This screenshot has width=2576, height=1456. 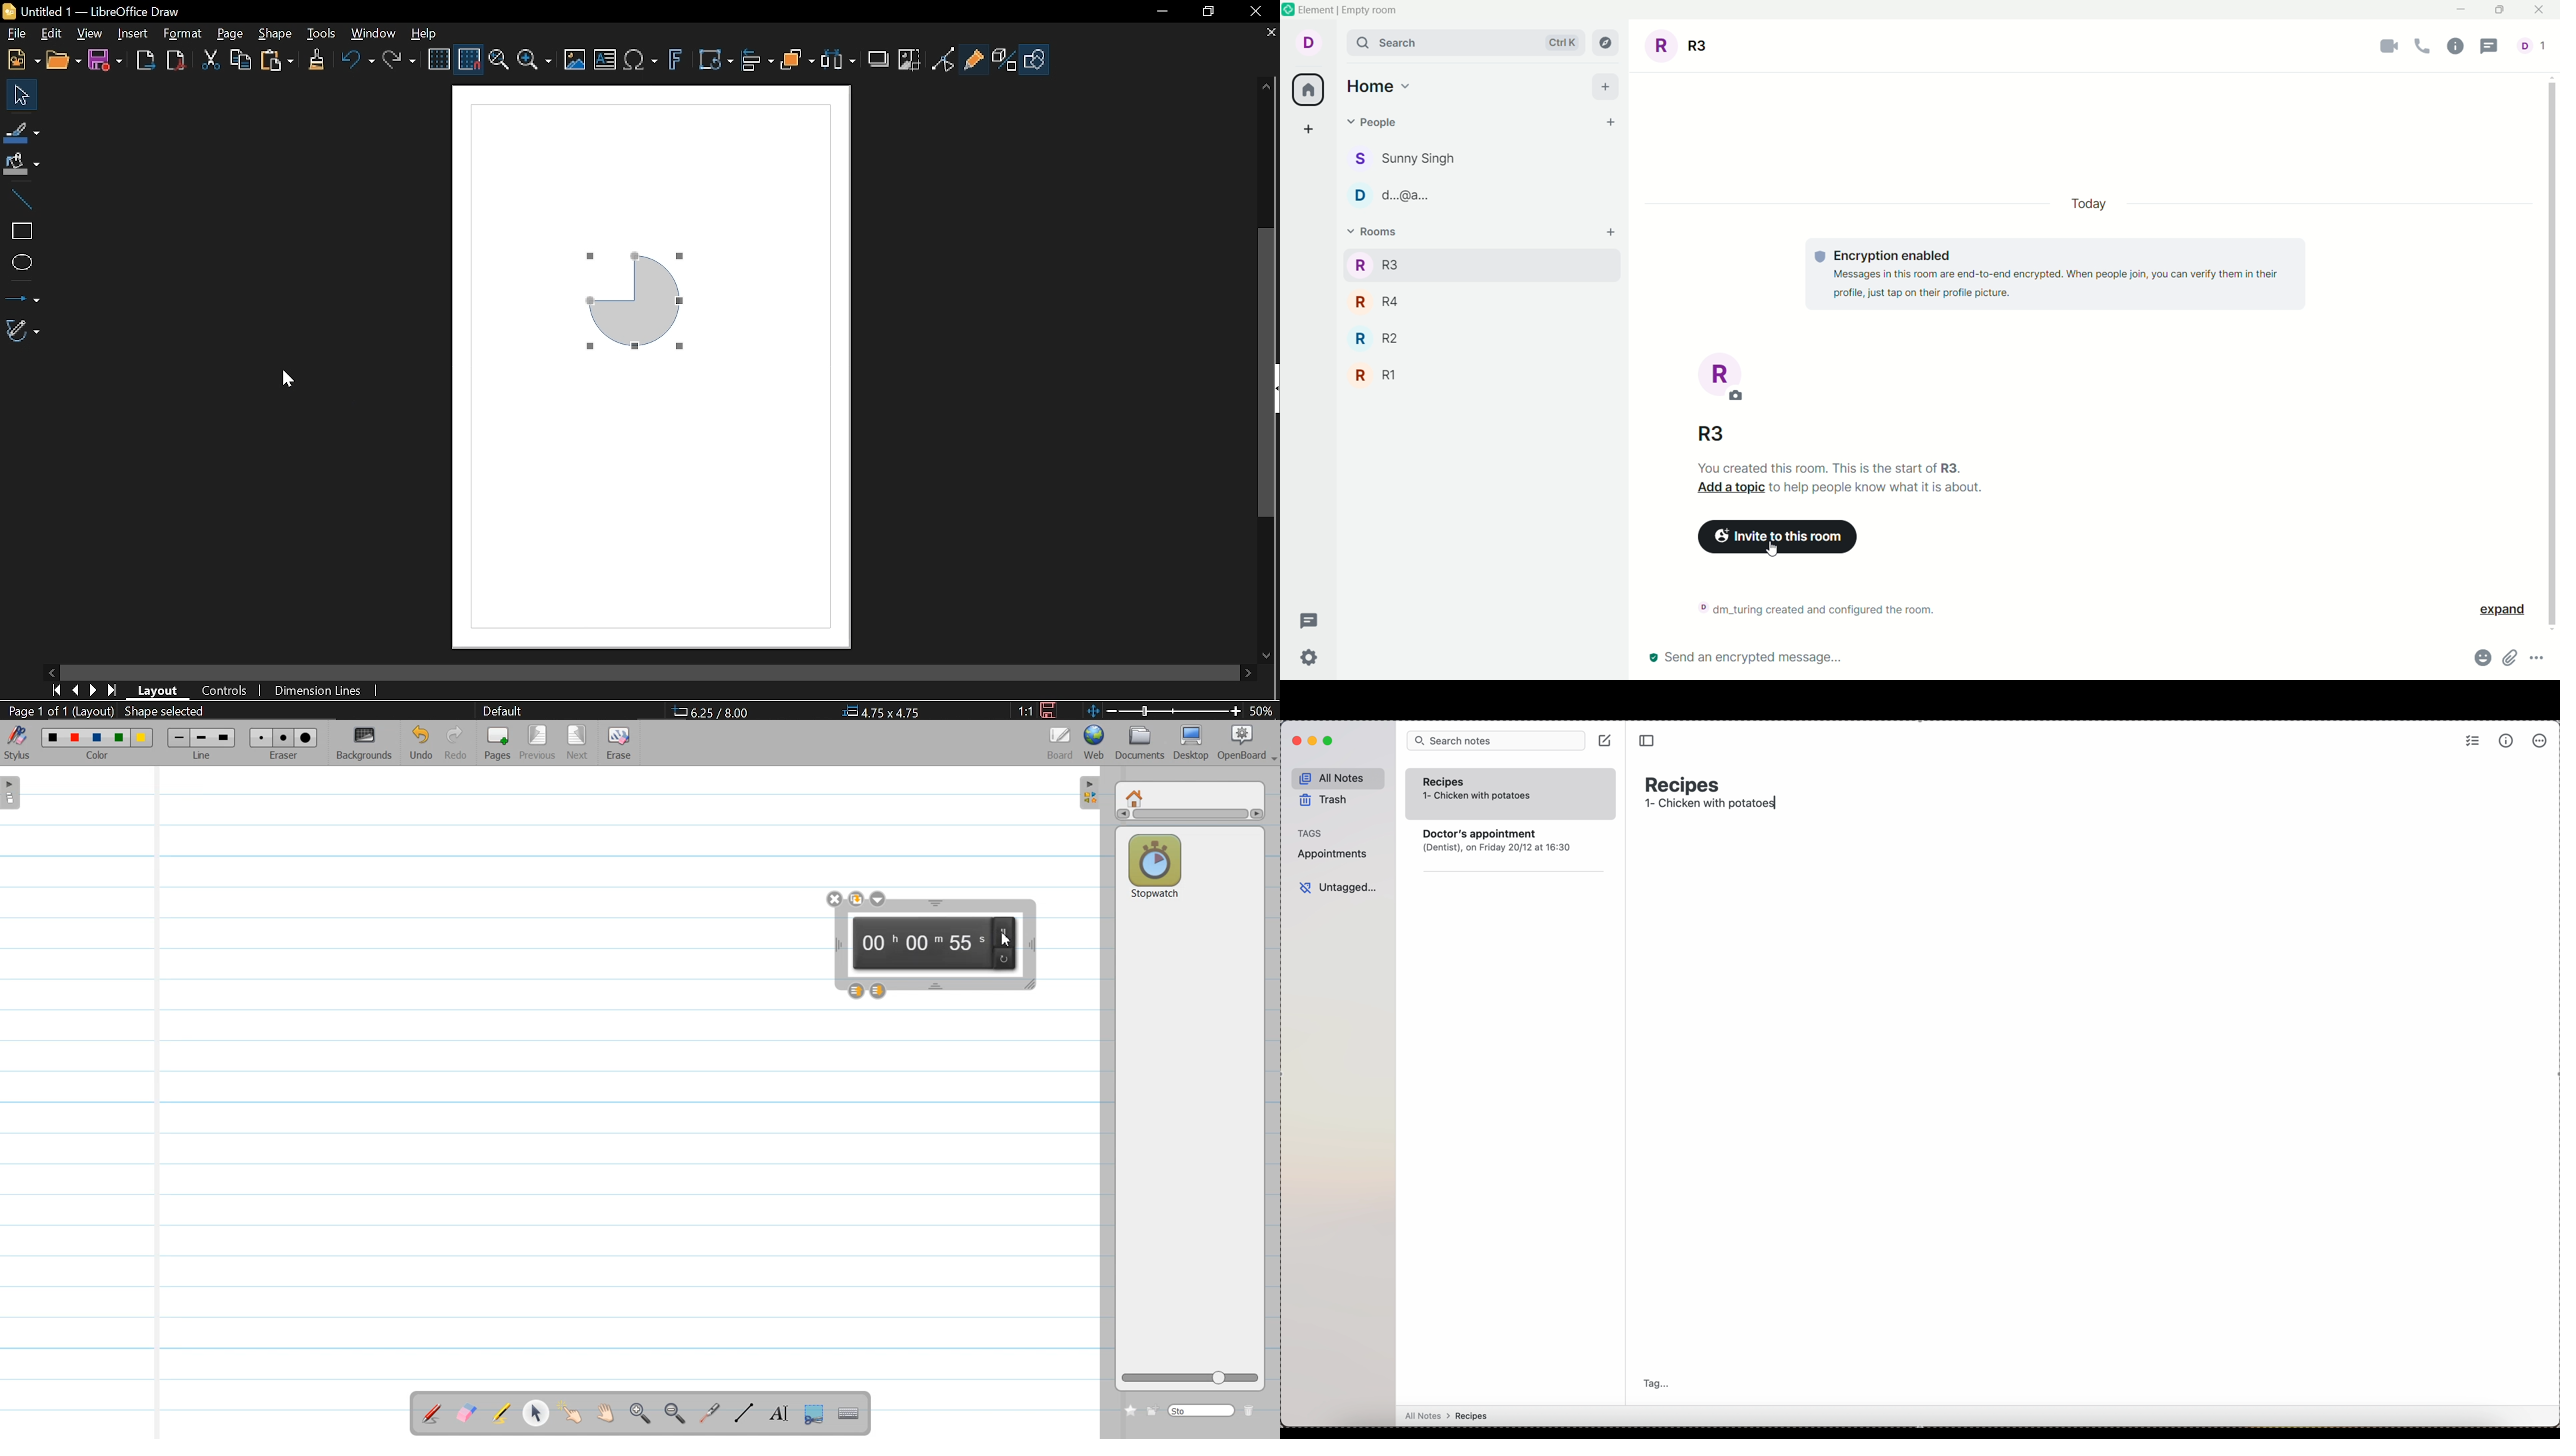 I want to click on Cursor, so click(x=1004, y=939).